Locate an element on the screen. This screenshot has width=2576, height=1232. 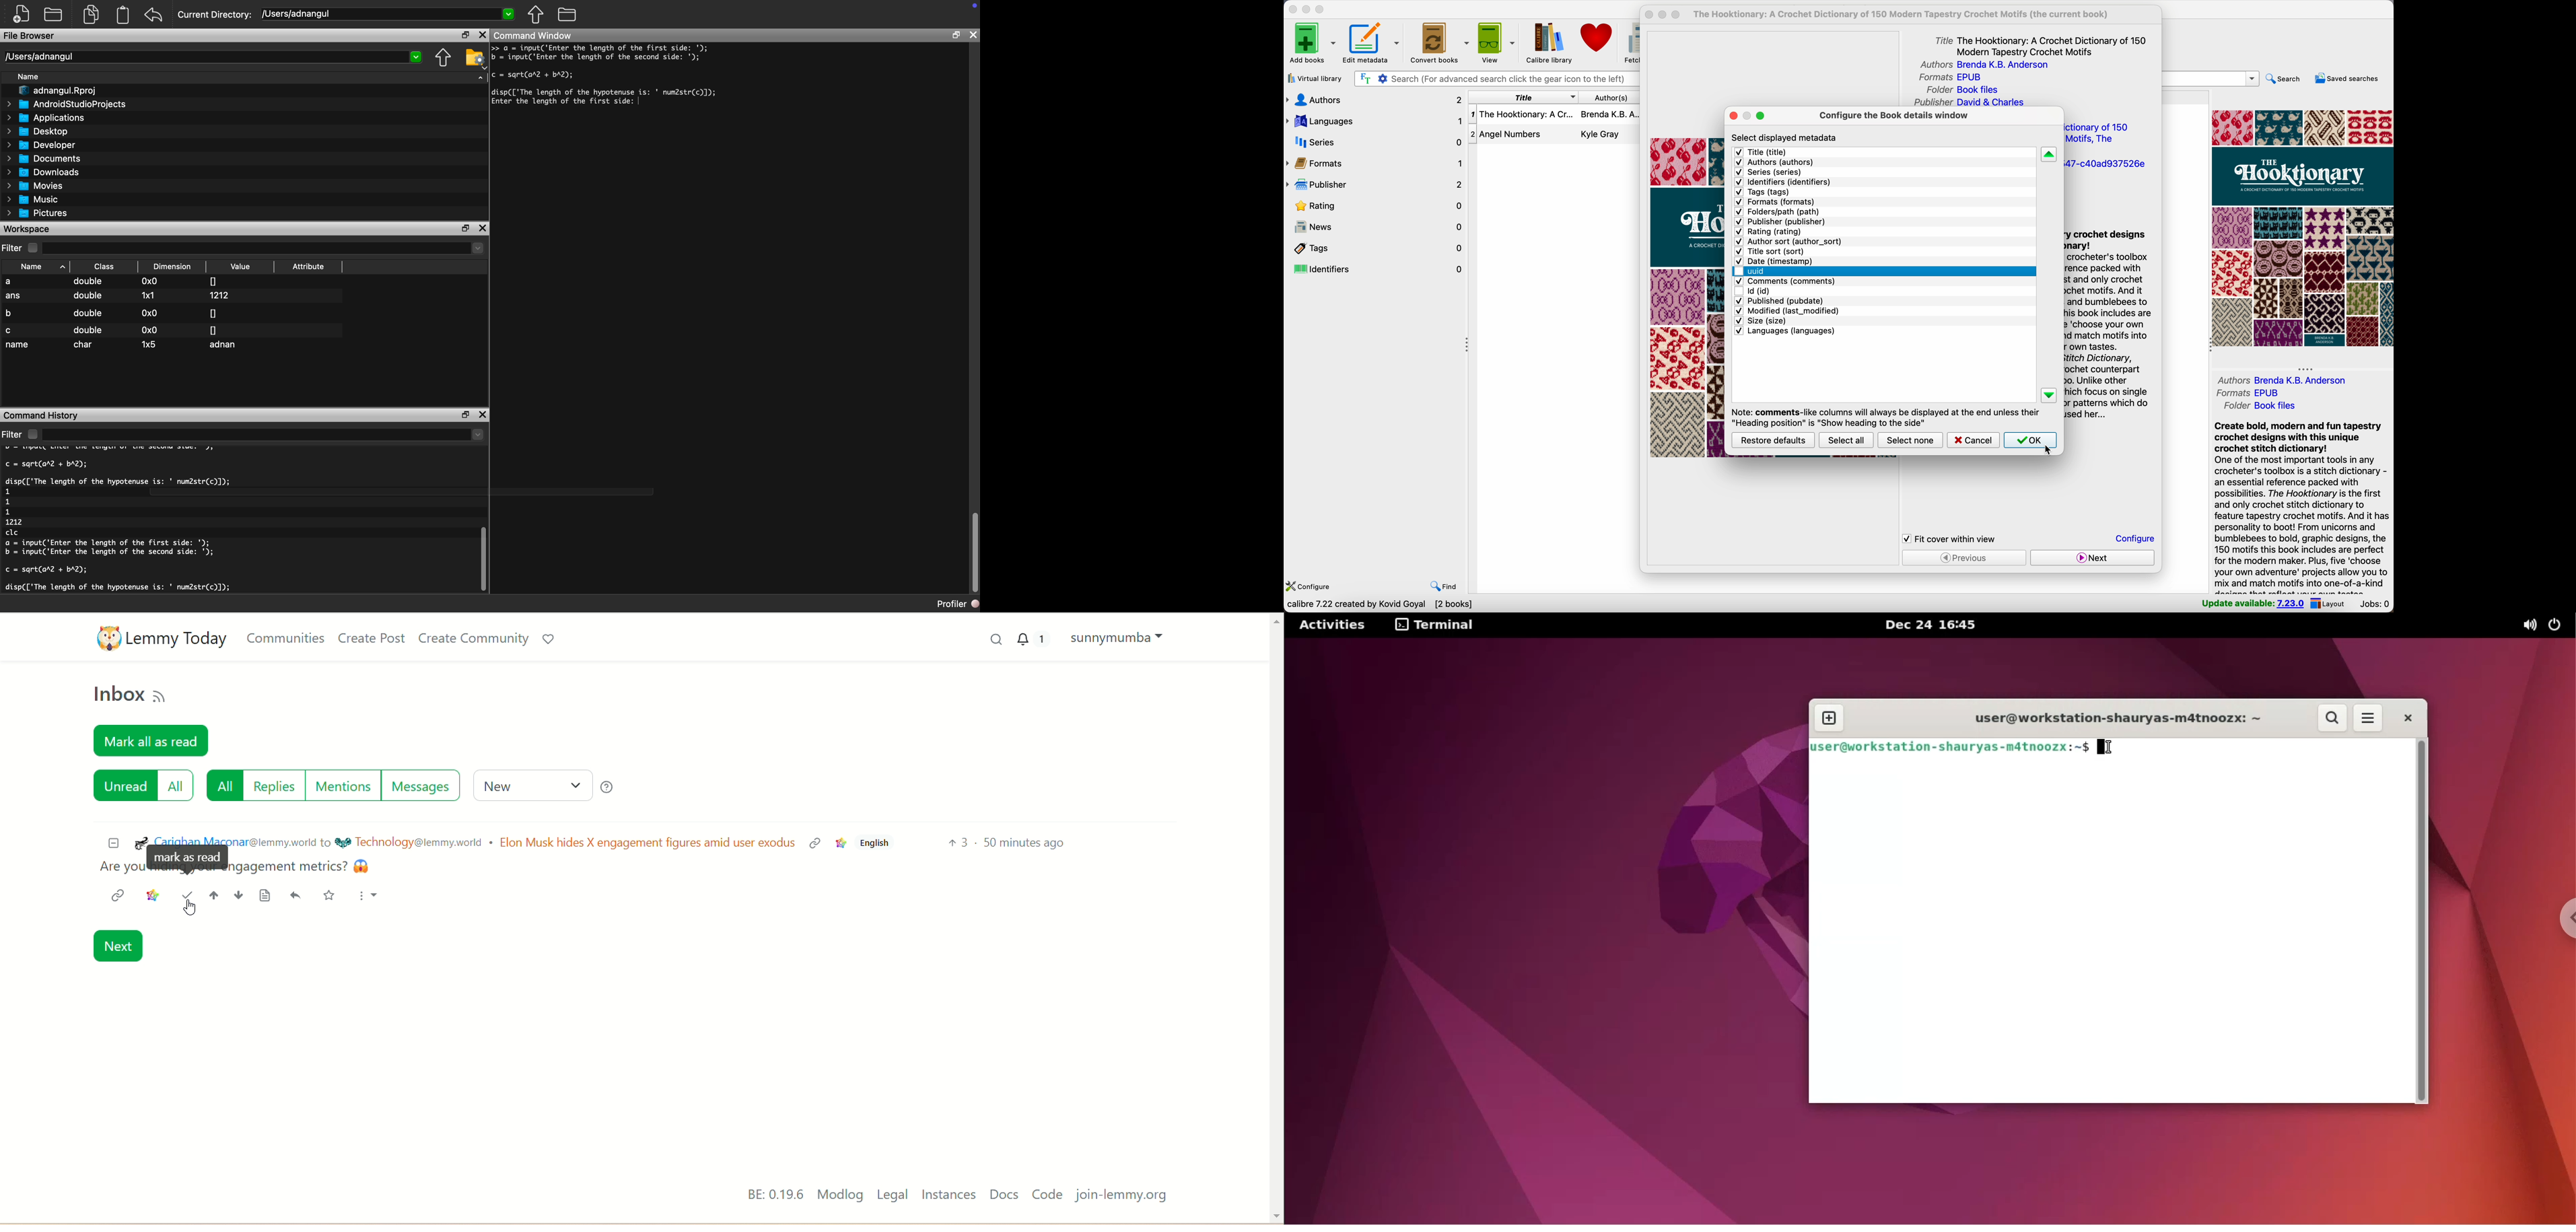
Attribute is located at coordinates (308, 268).